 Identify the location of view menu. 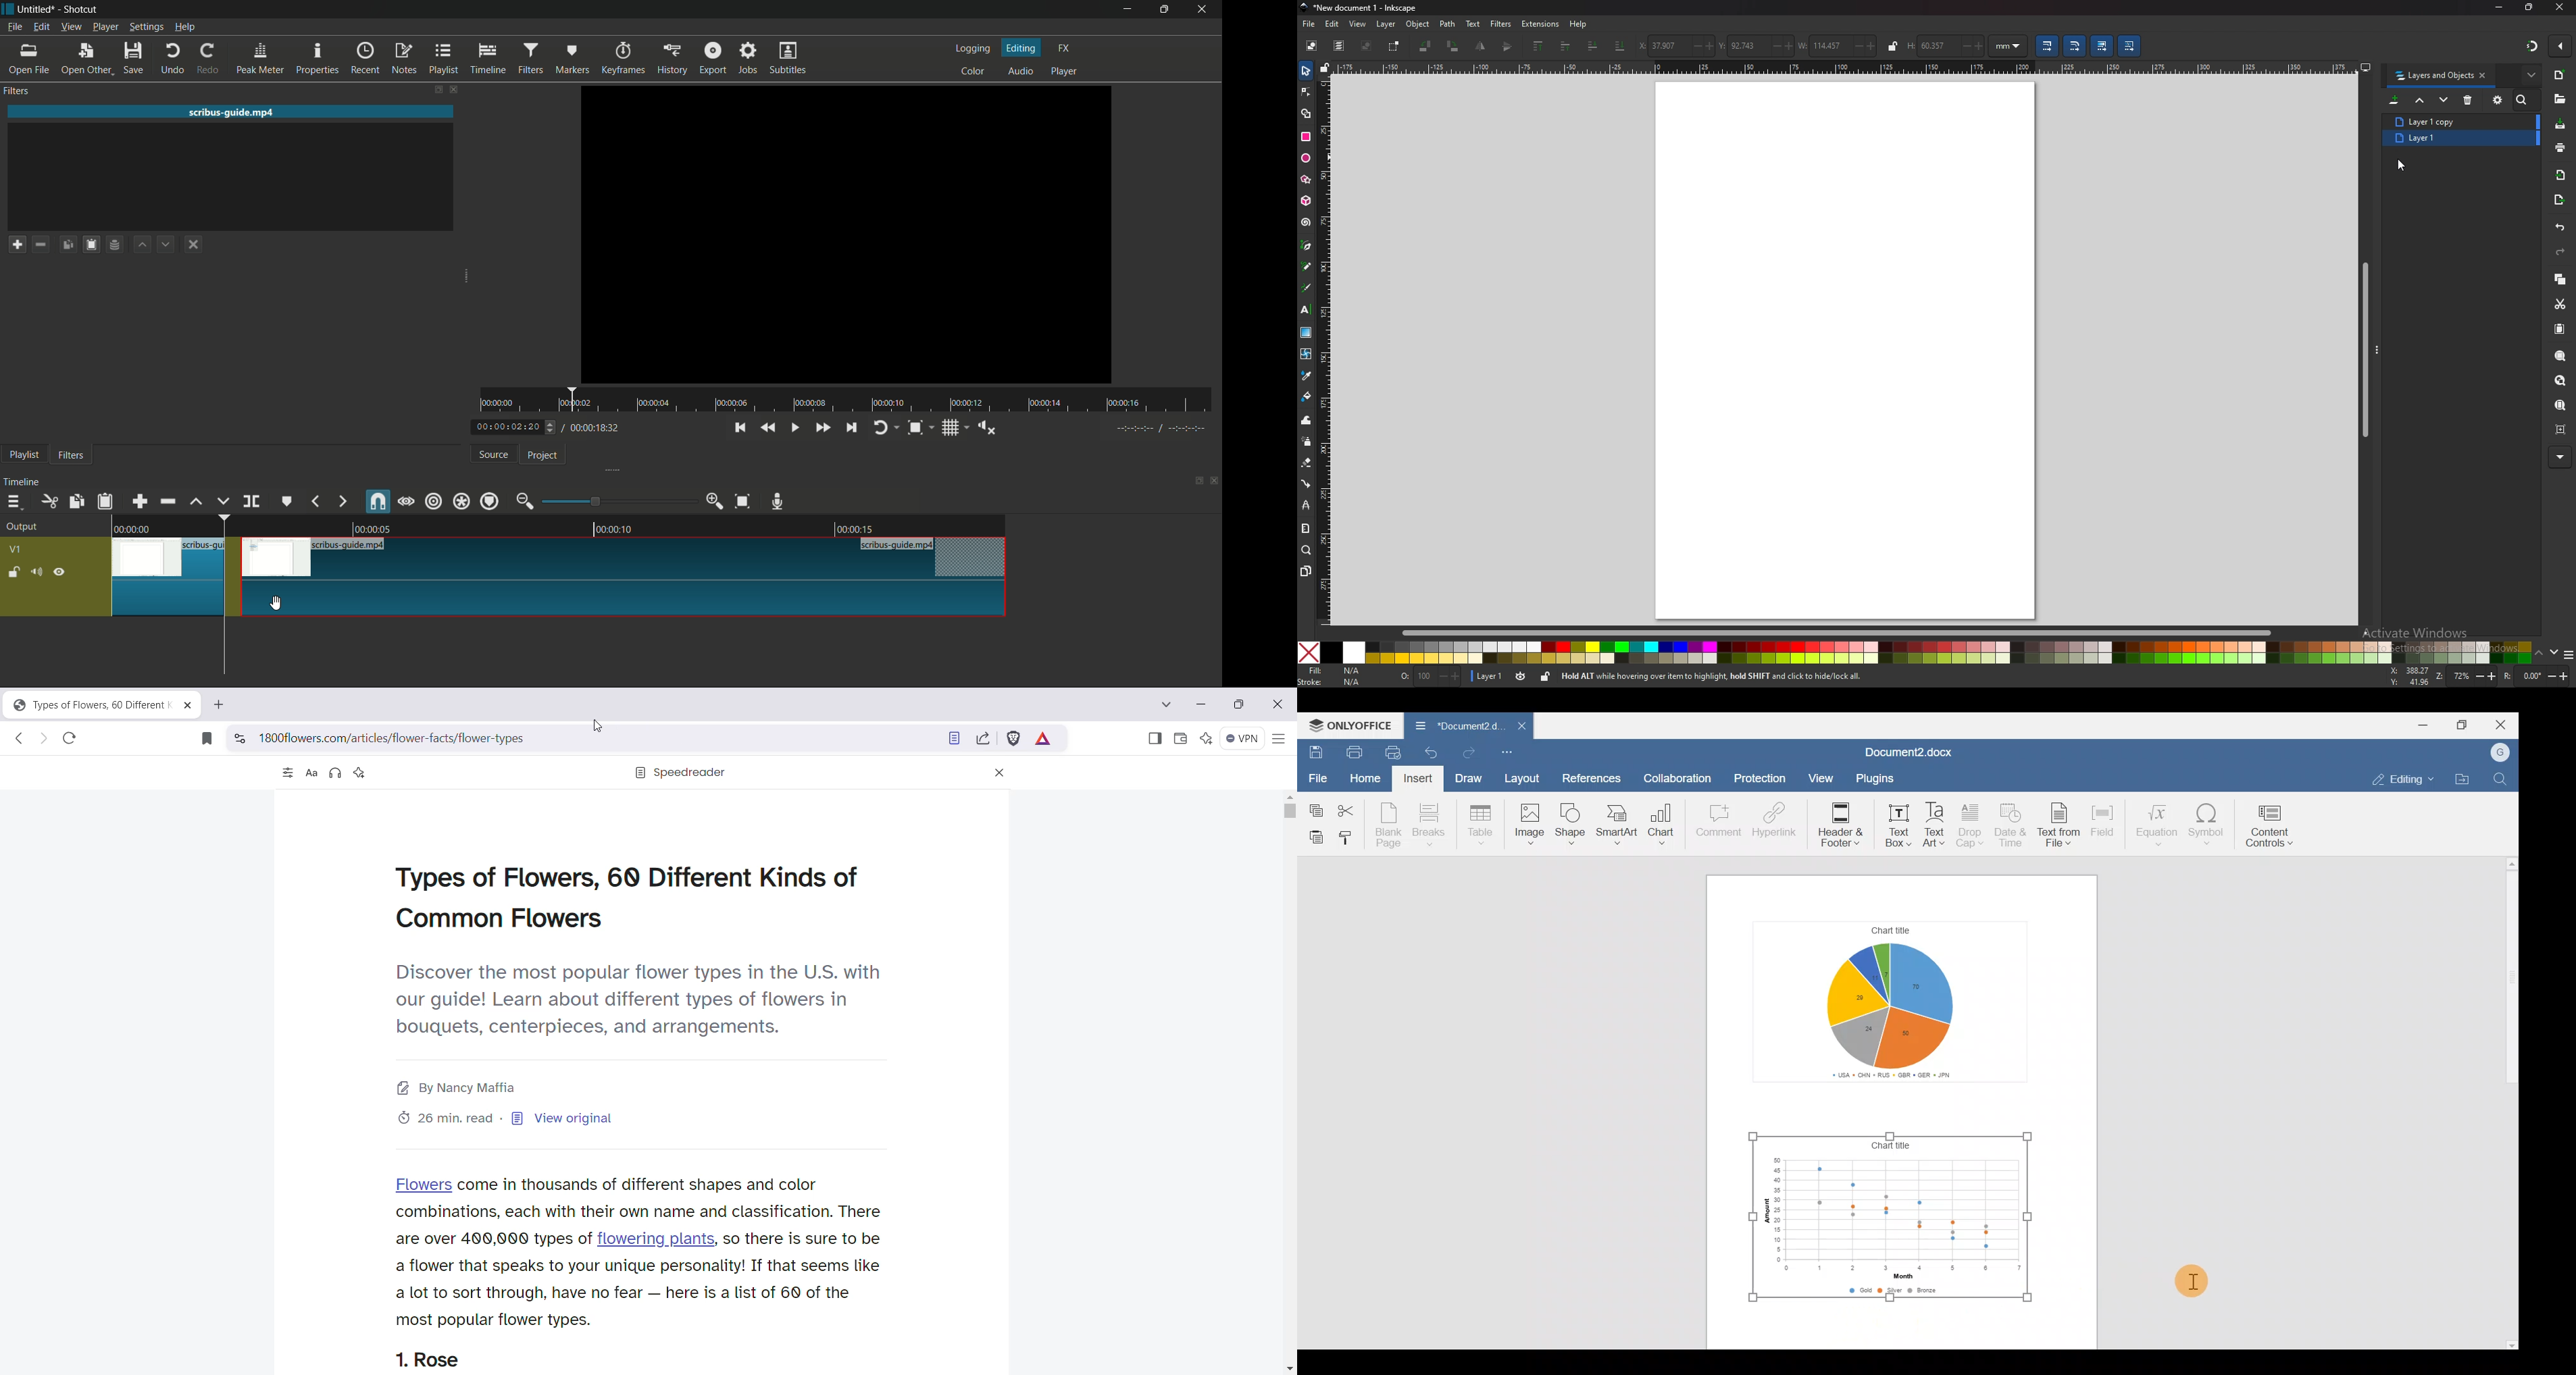
(72, 27).